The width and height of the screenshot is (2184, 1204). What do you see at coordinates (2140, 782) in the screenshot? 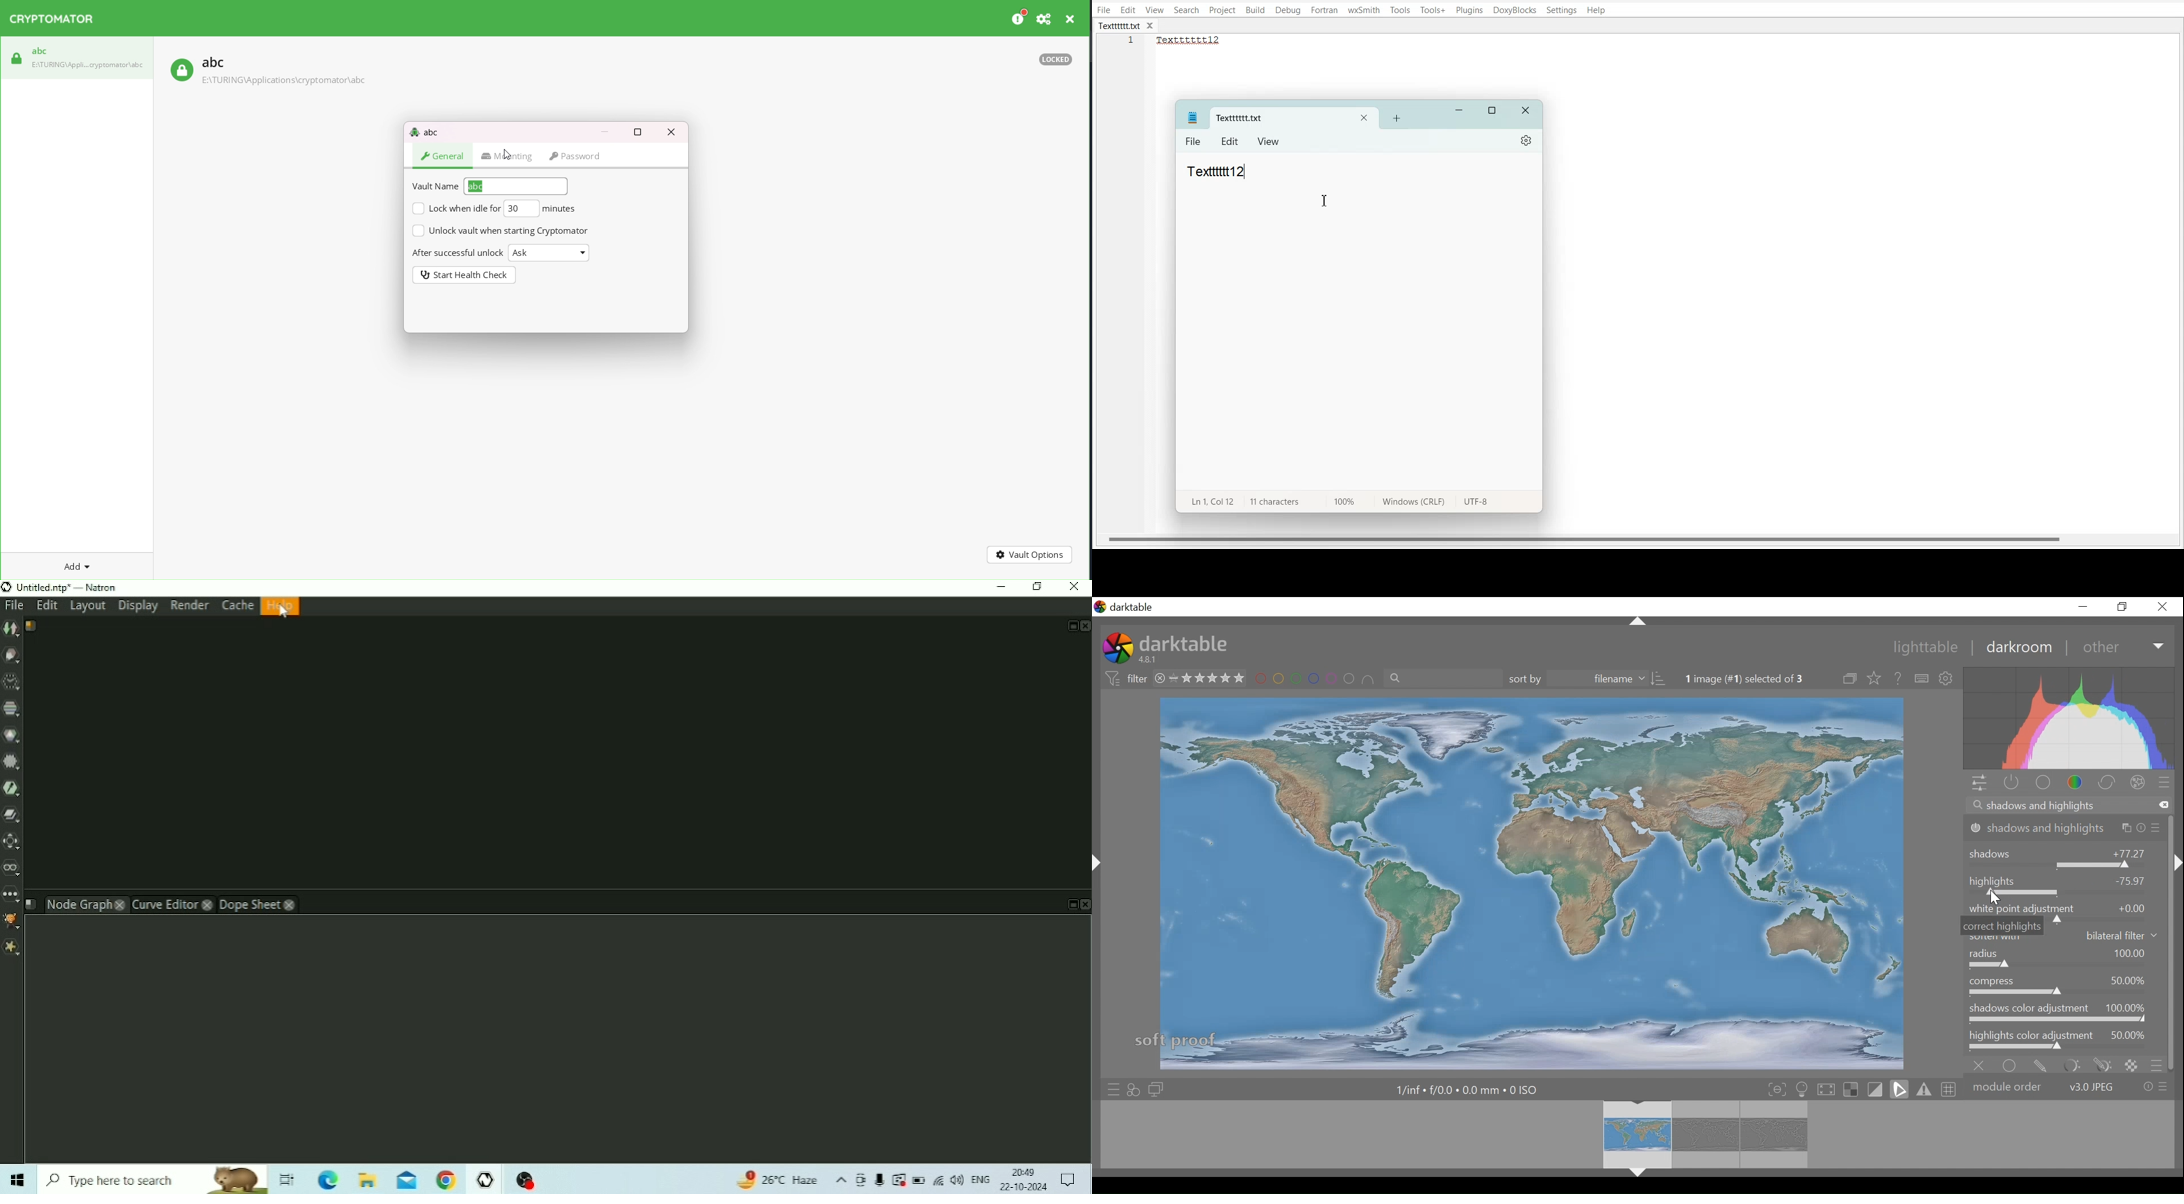
I see `effect` at bounding box center [2140, 782].